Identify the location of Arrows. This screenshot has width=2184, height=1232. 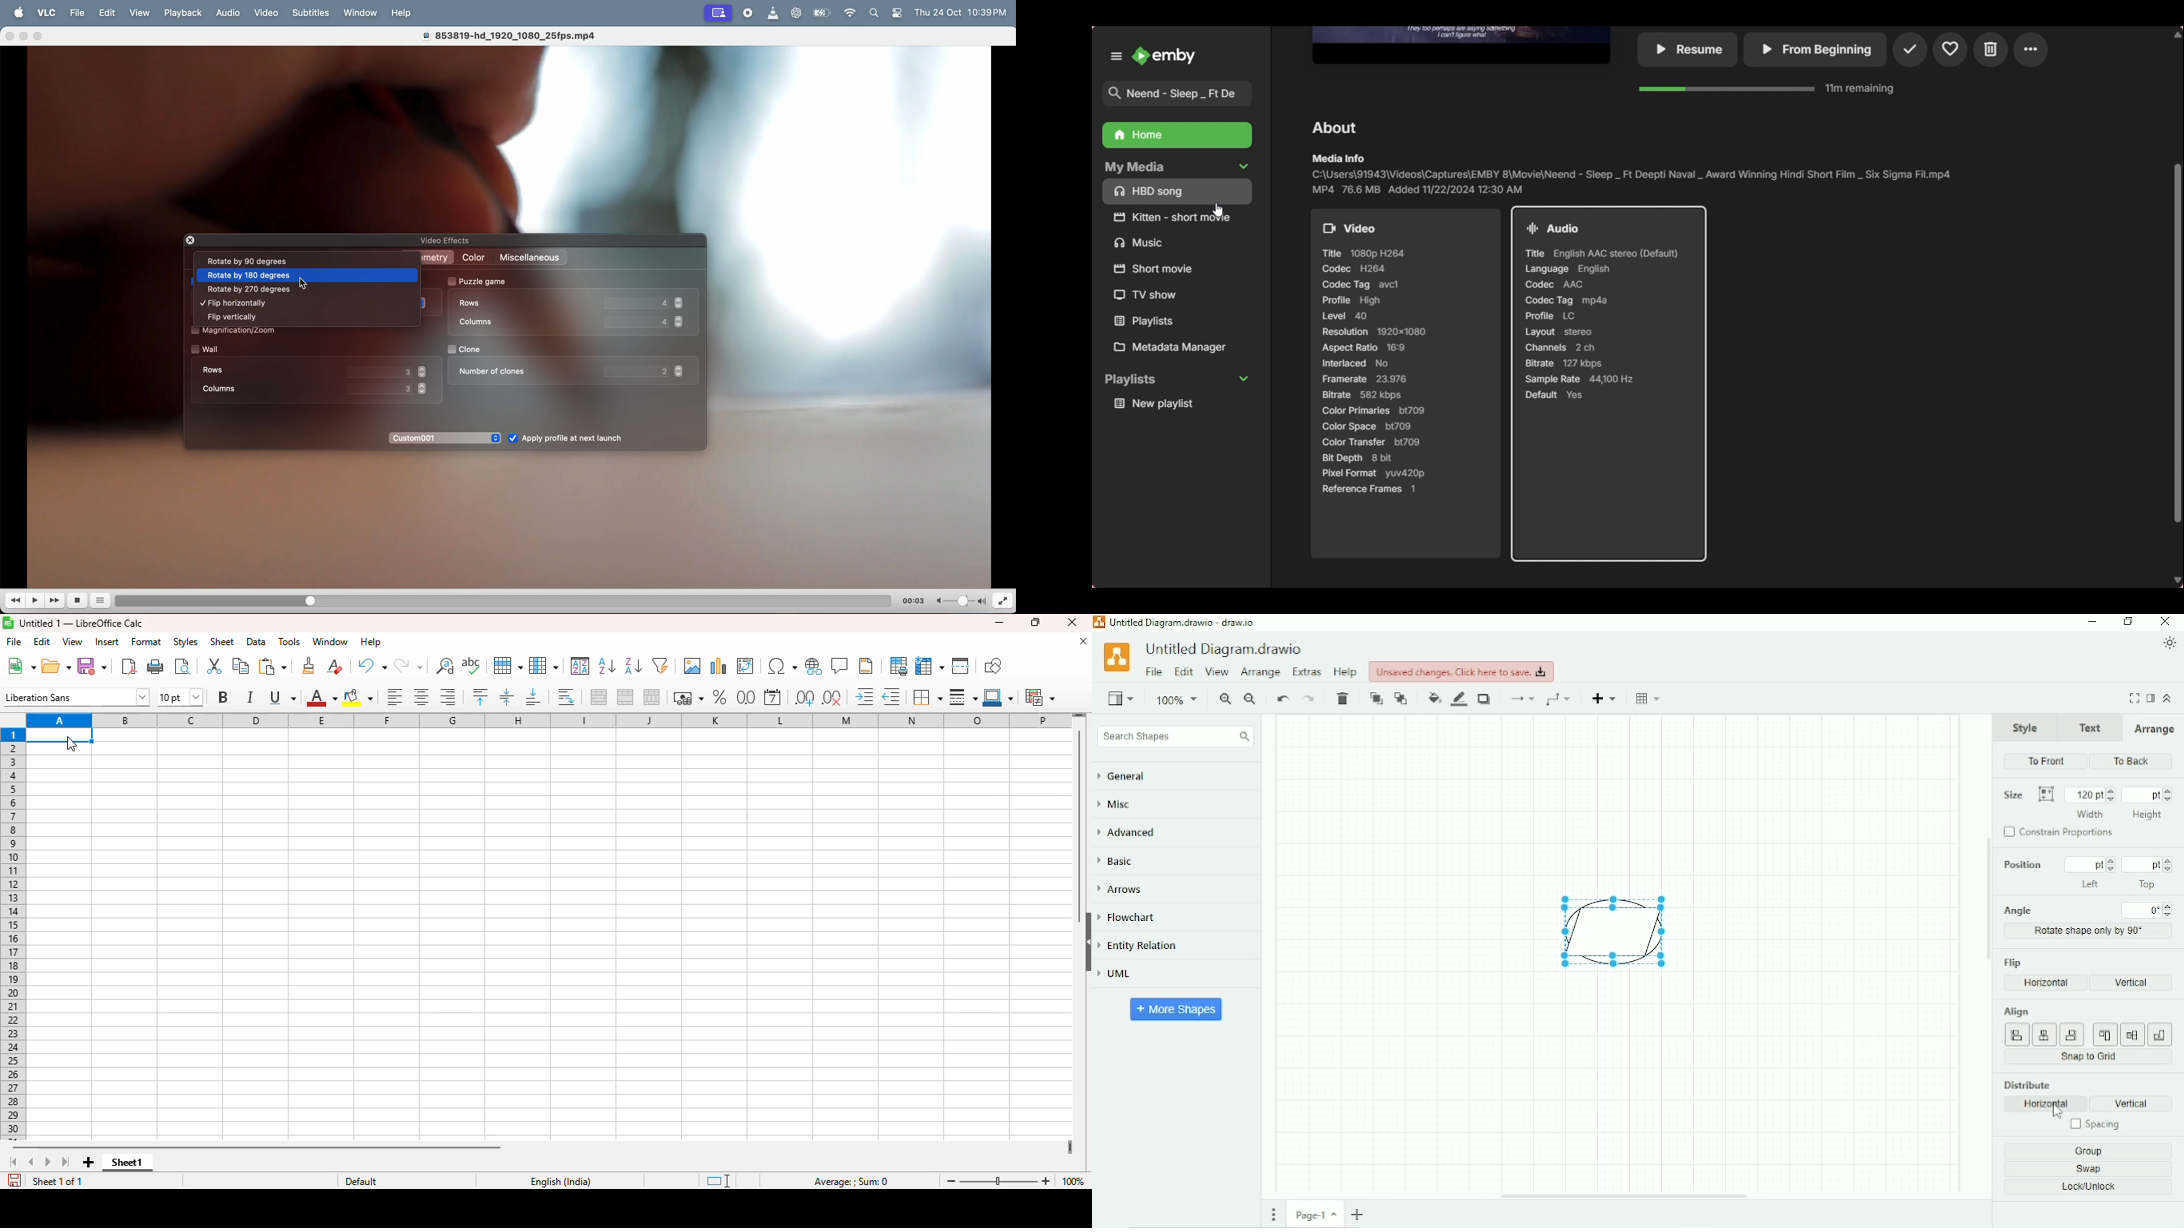
(1127, 889).